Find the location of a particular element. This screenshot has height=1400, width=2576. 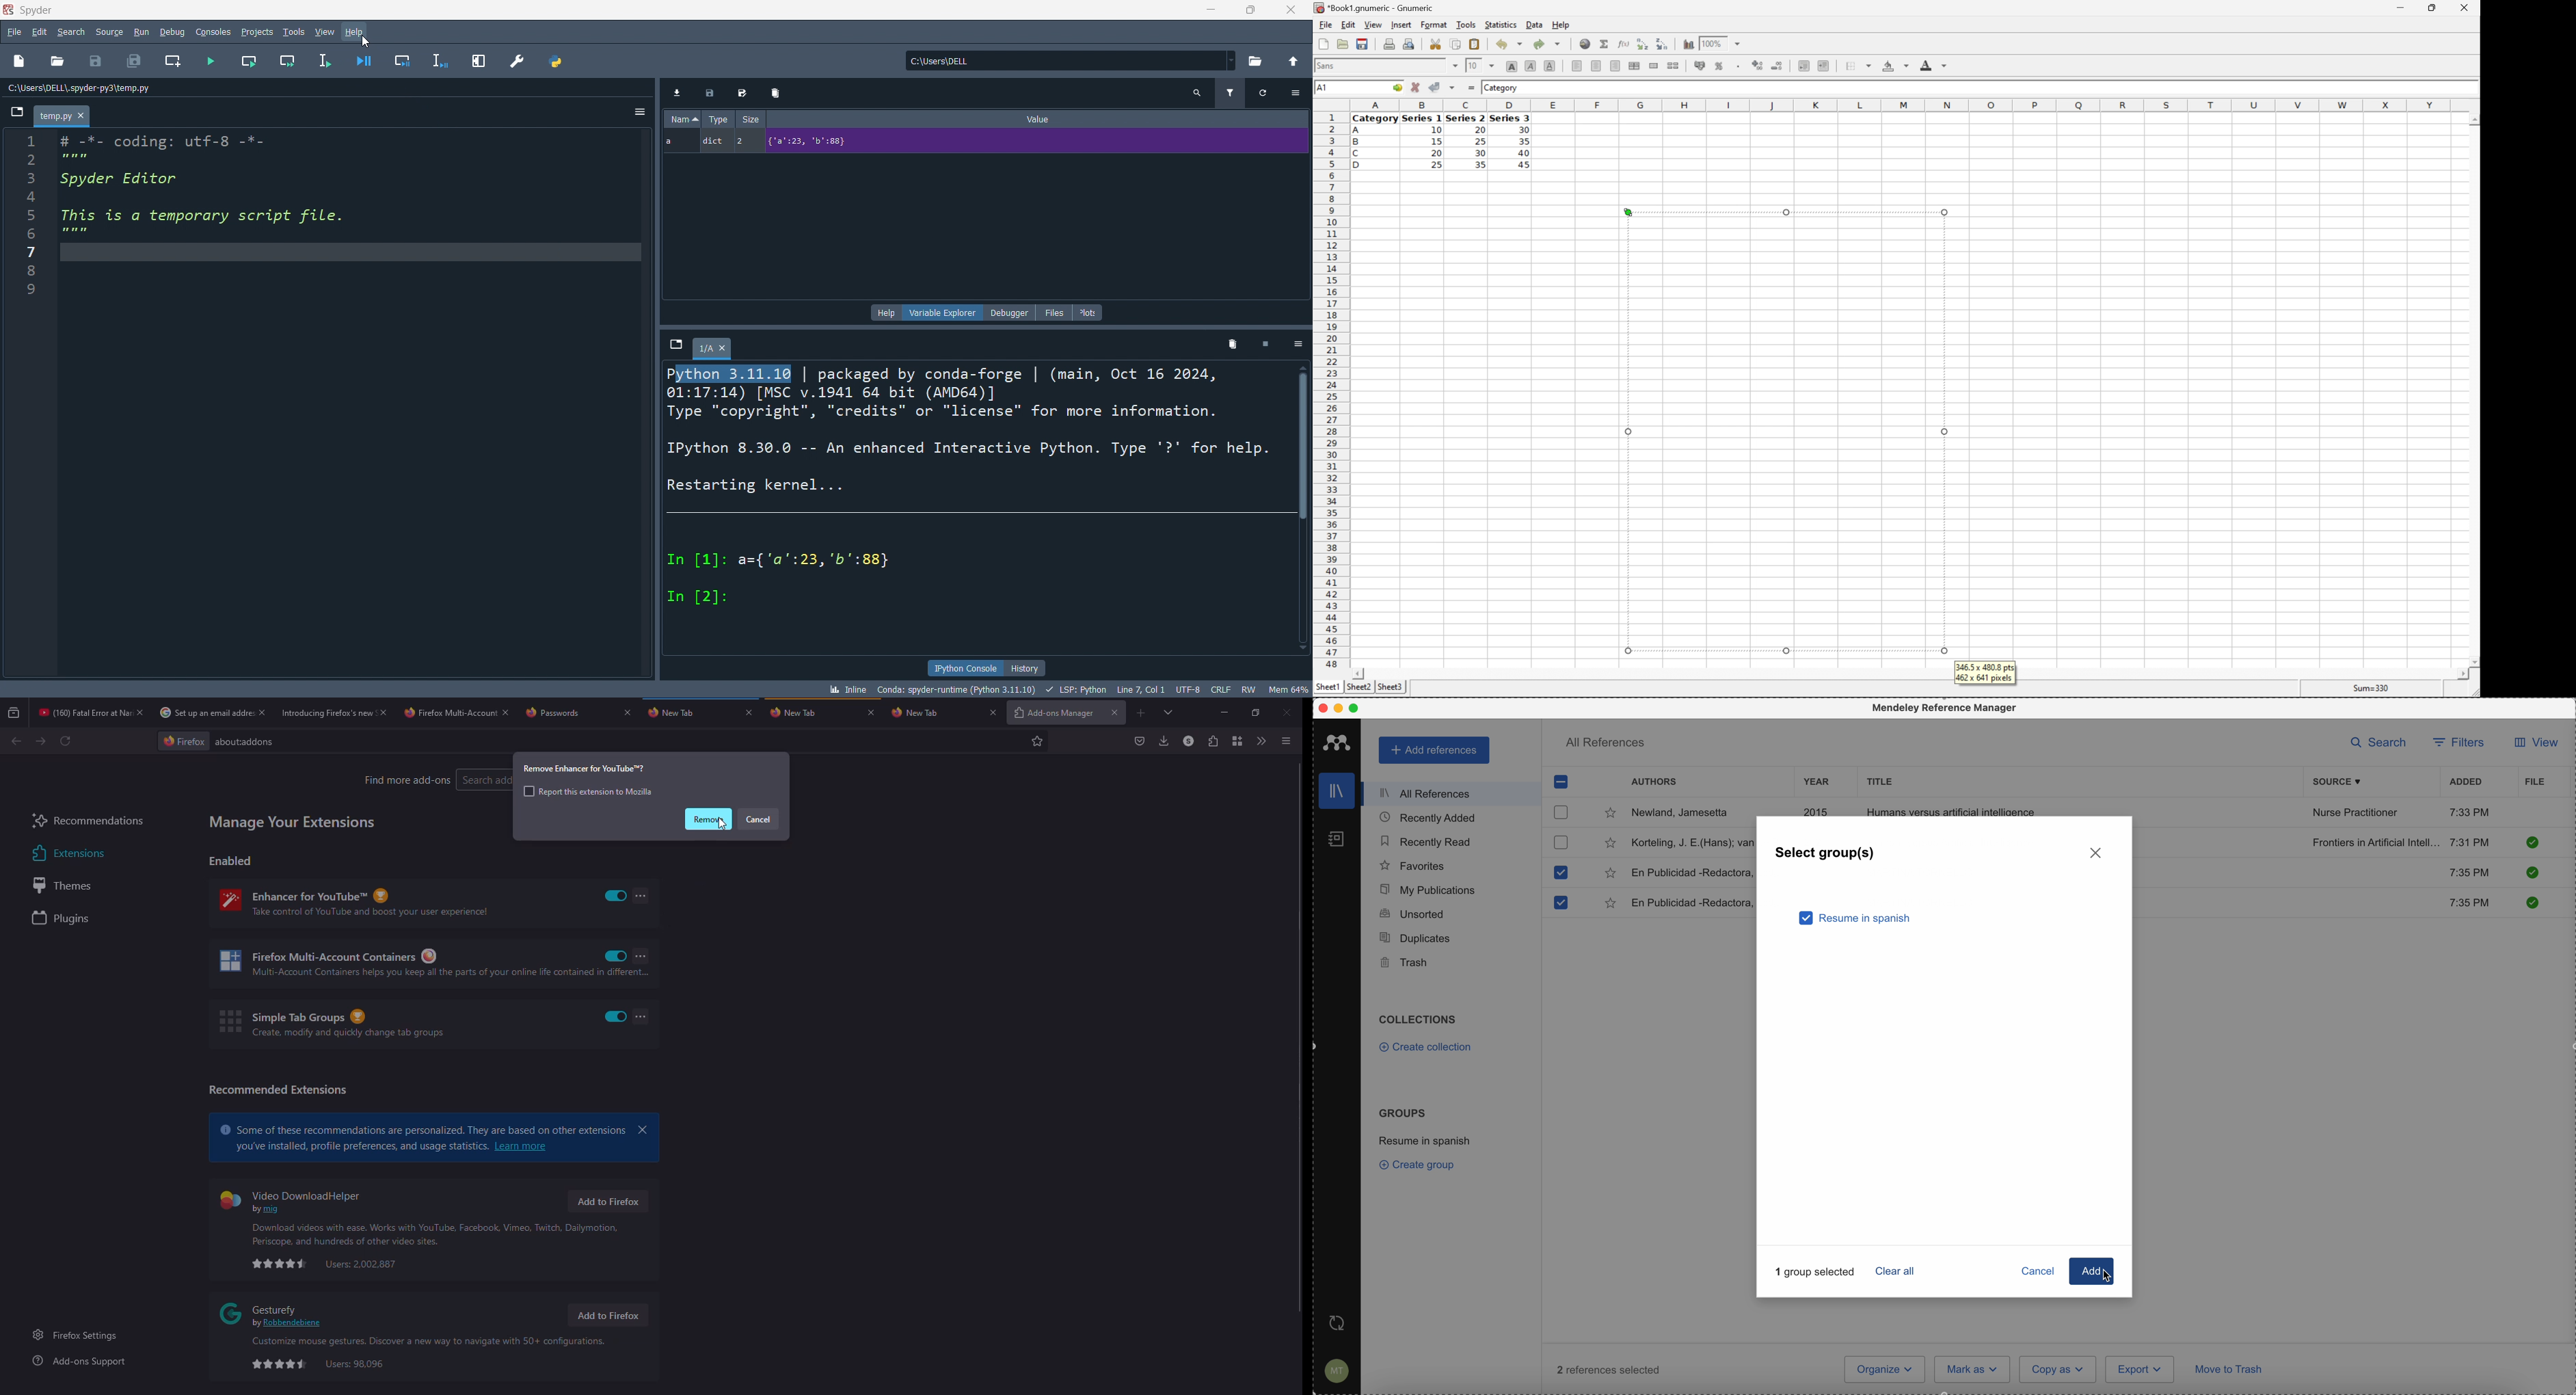

close is located at coordinates (627, 712).